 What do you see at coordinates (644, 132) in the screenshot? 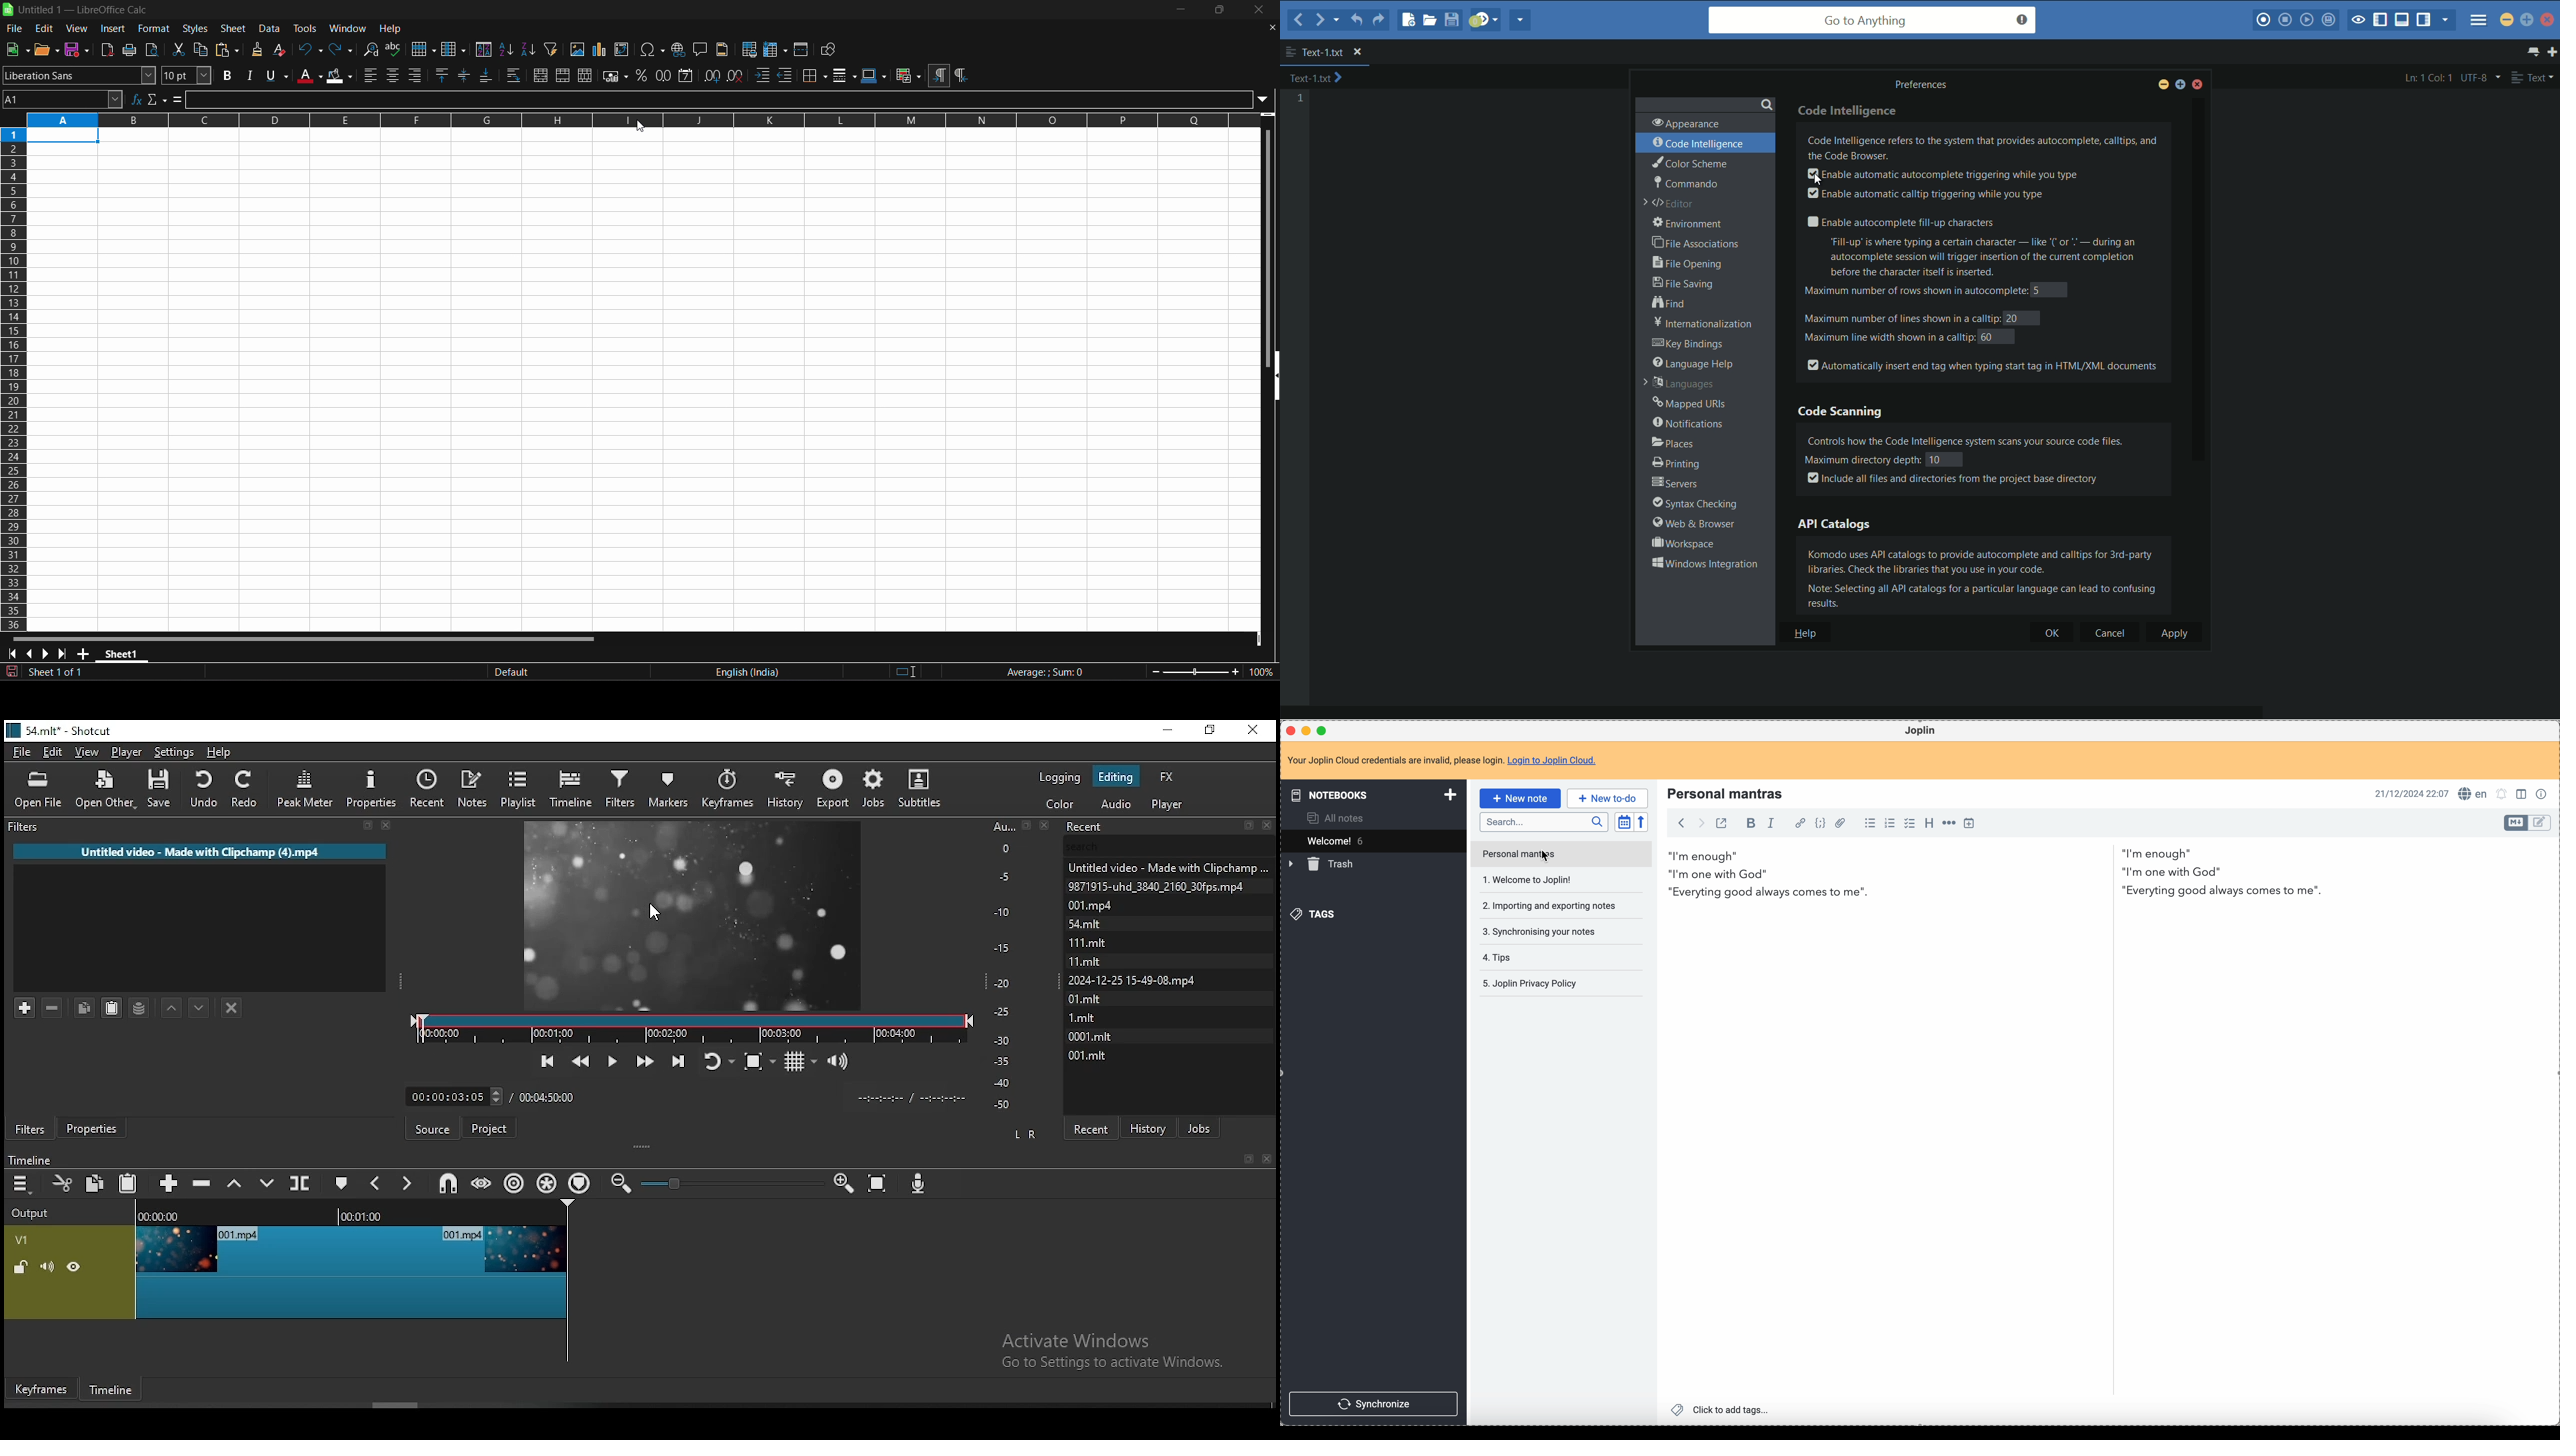
I see `cursor` at bounding box center [644, 132].